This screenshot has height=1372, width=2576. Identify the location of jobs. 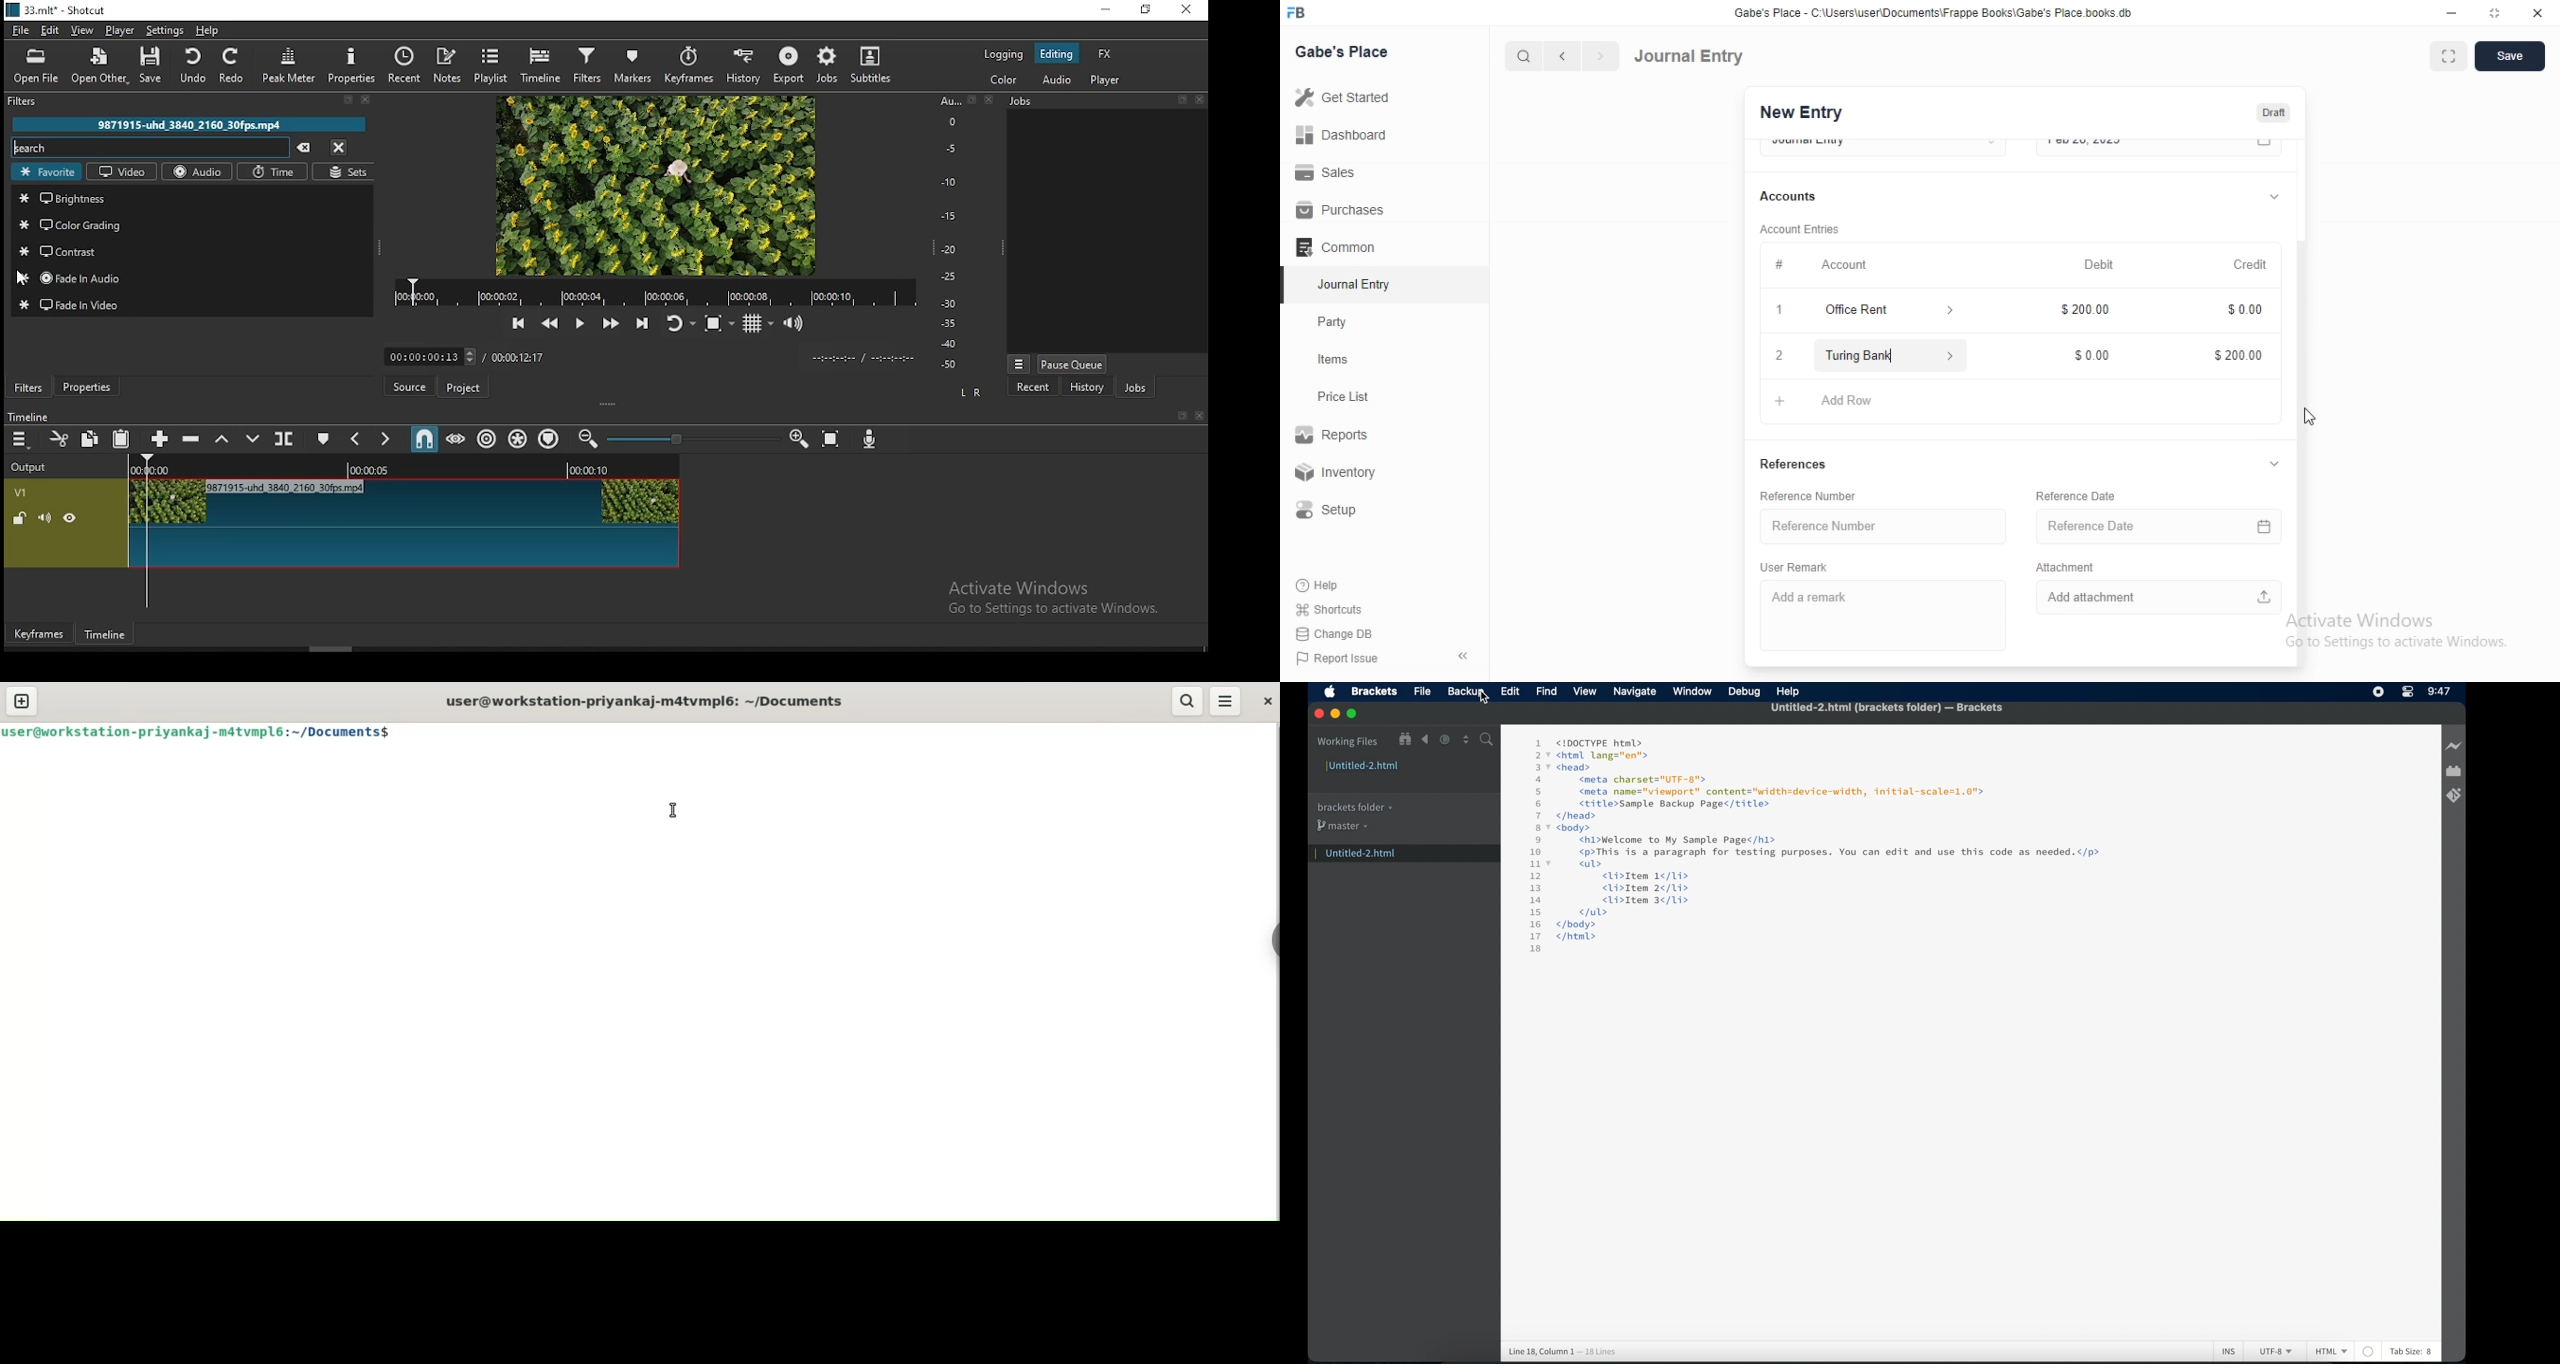
(1136, 387).